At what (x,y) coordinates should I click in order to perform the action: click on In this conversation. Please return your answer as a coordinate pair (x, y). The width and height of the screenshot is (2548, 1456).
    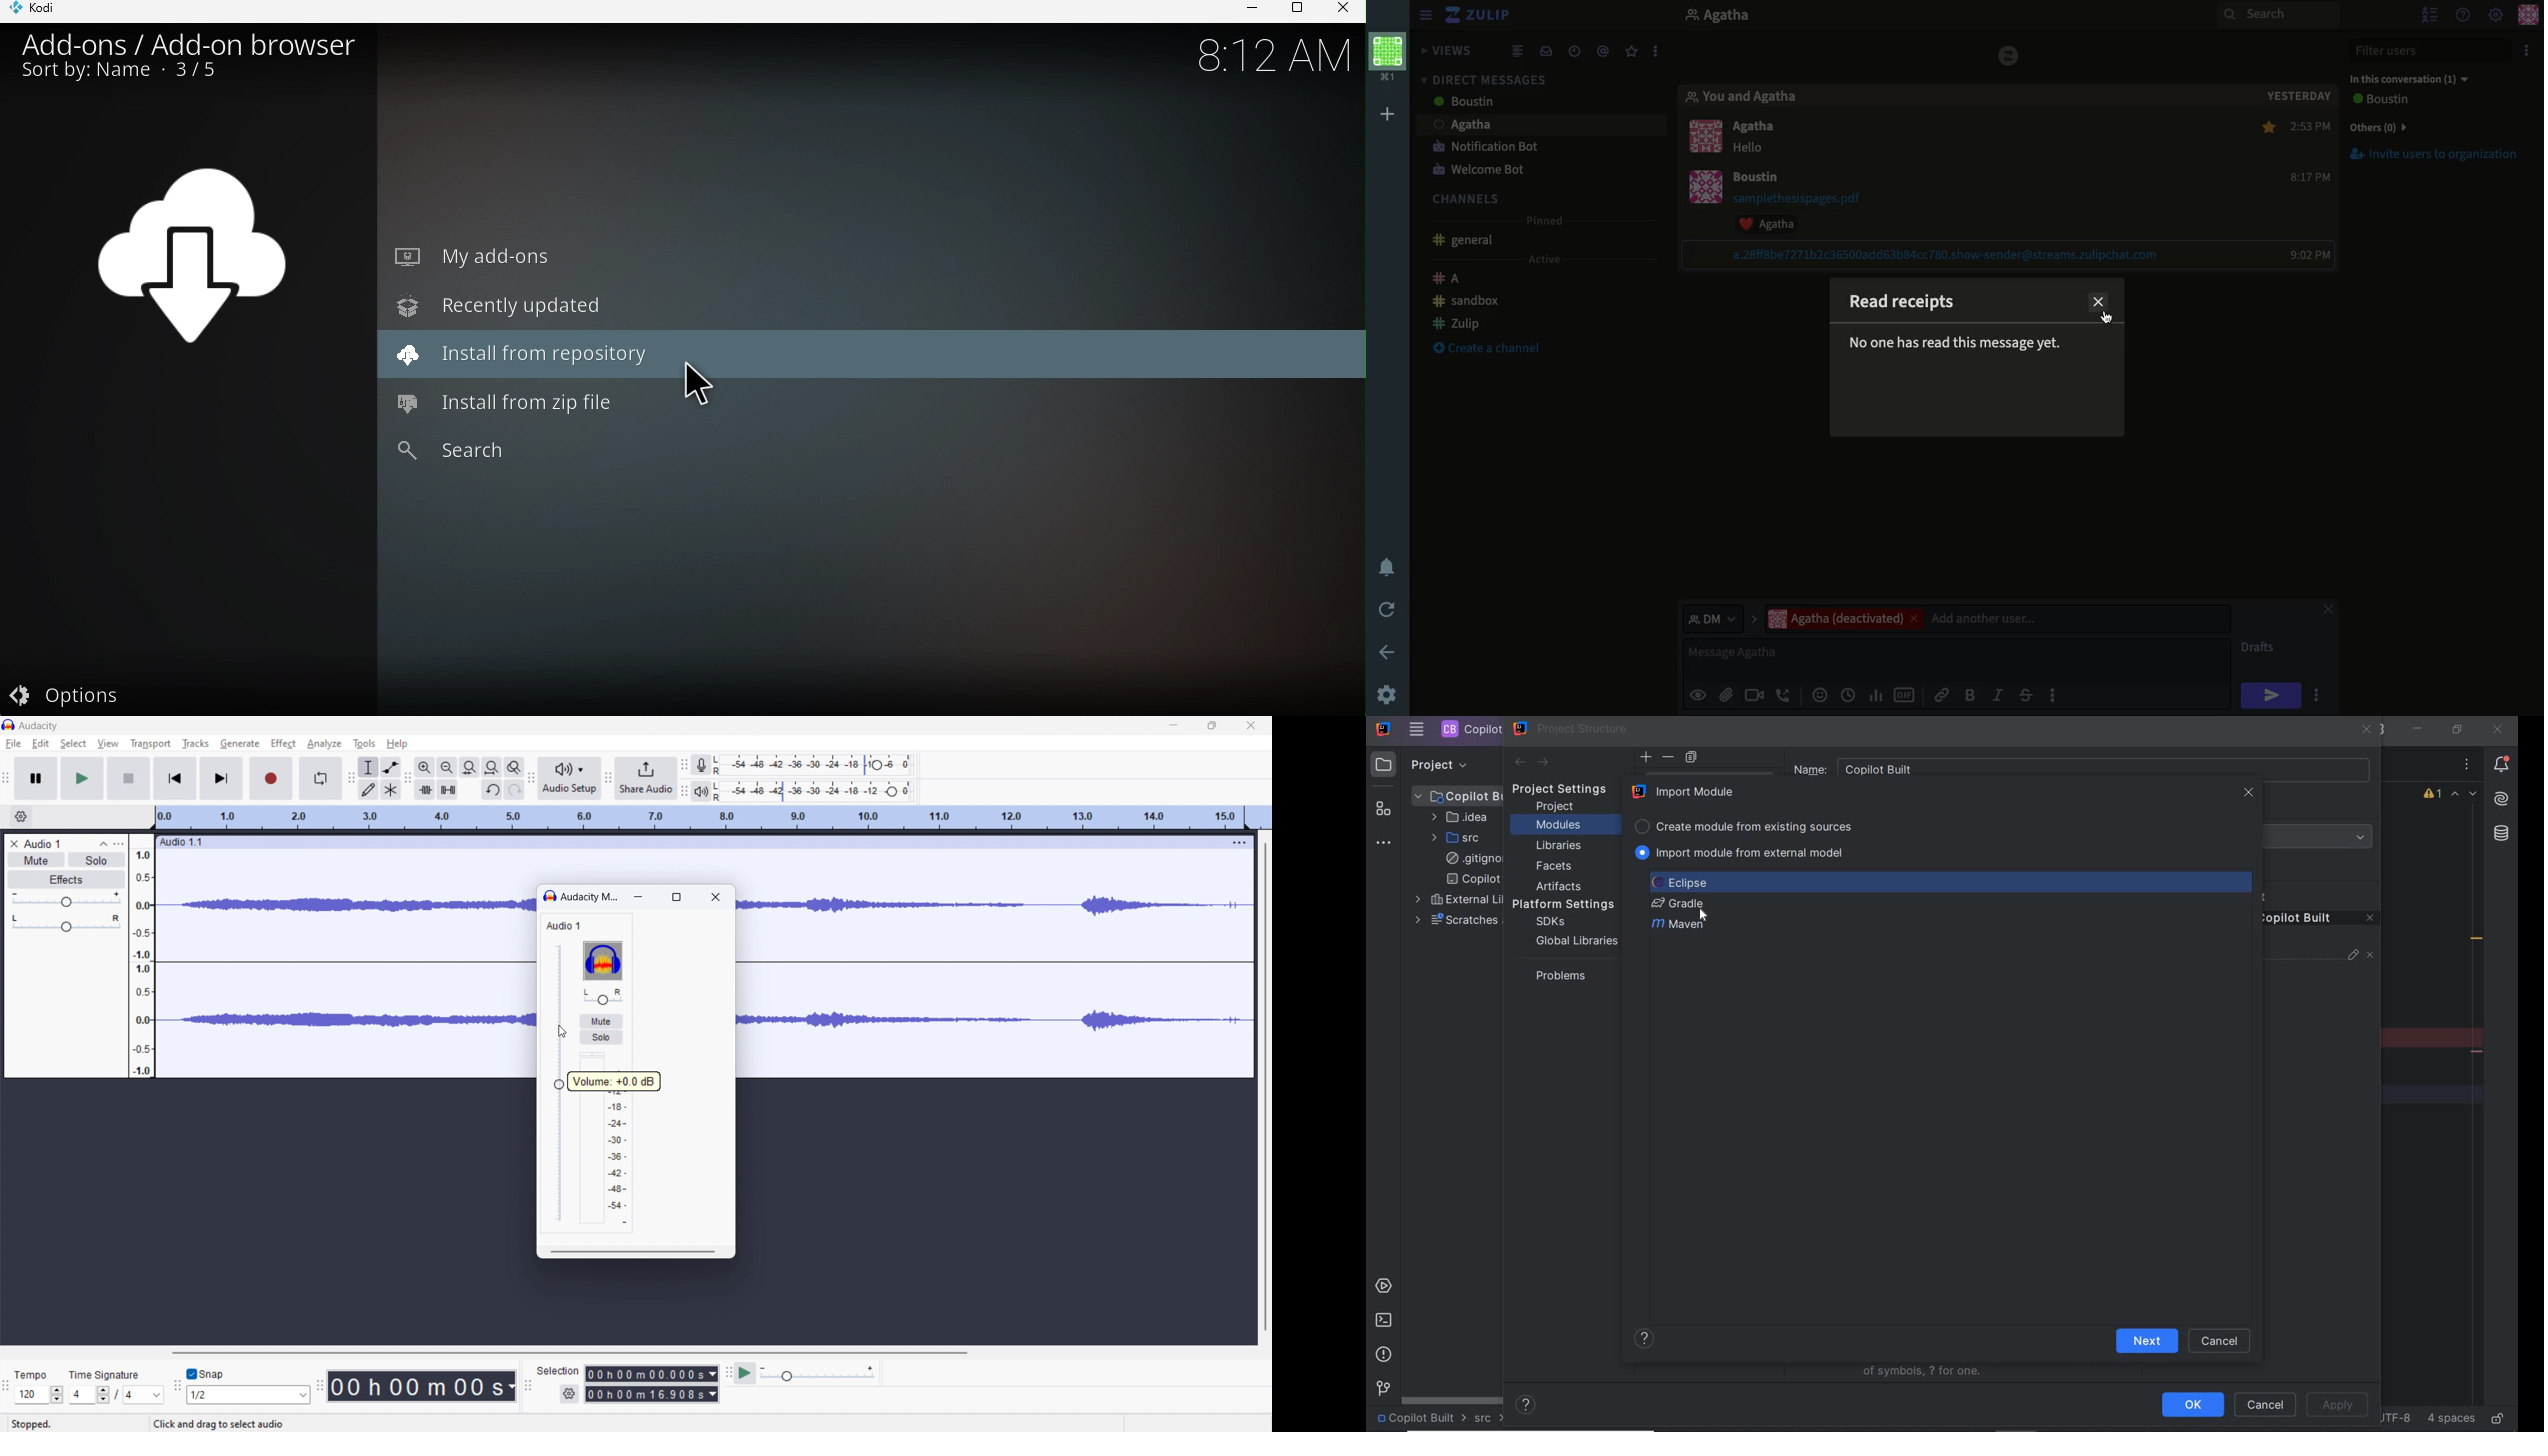
    Looking at the image, I should click on (2409, 79).